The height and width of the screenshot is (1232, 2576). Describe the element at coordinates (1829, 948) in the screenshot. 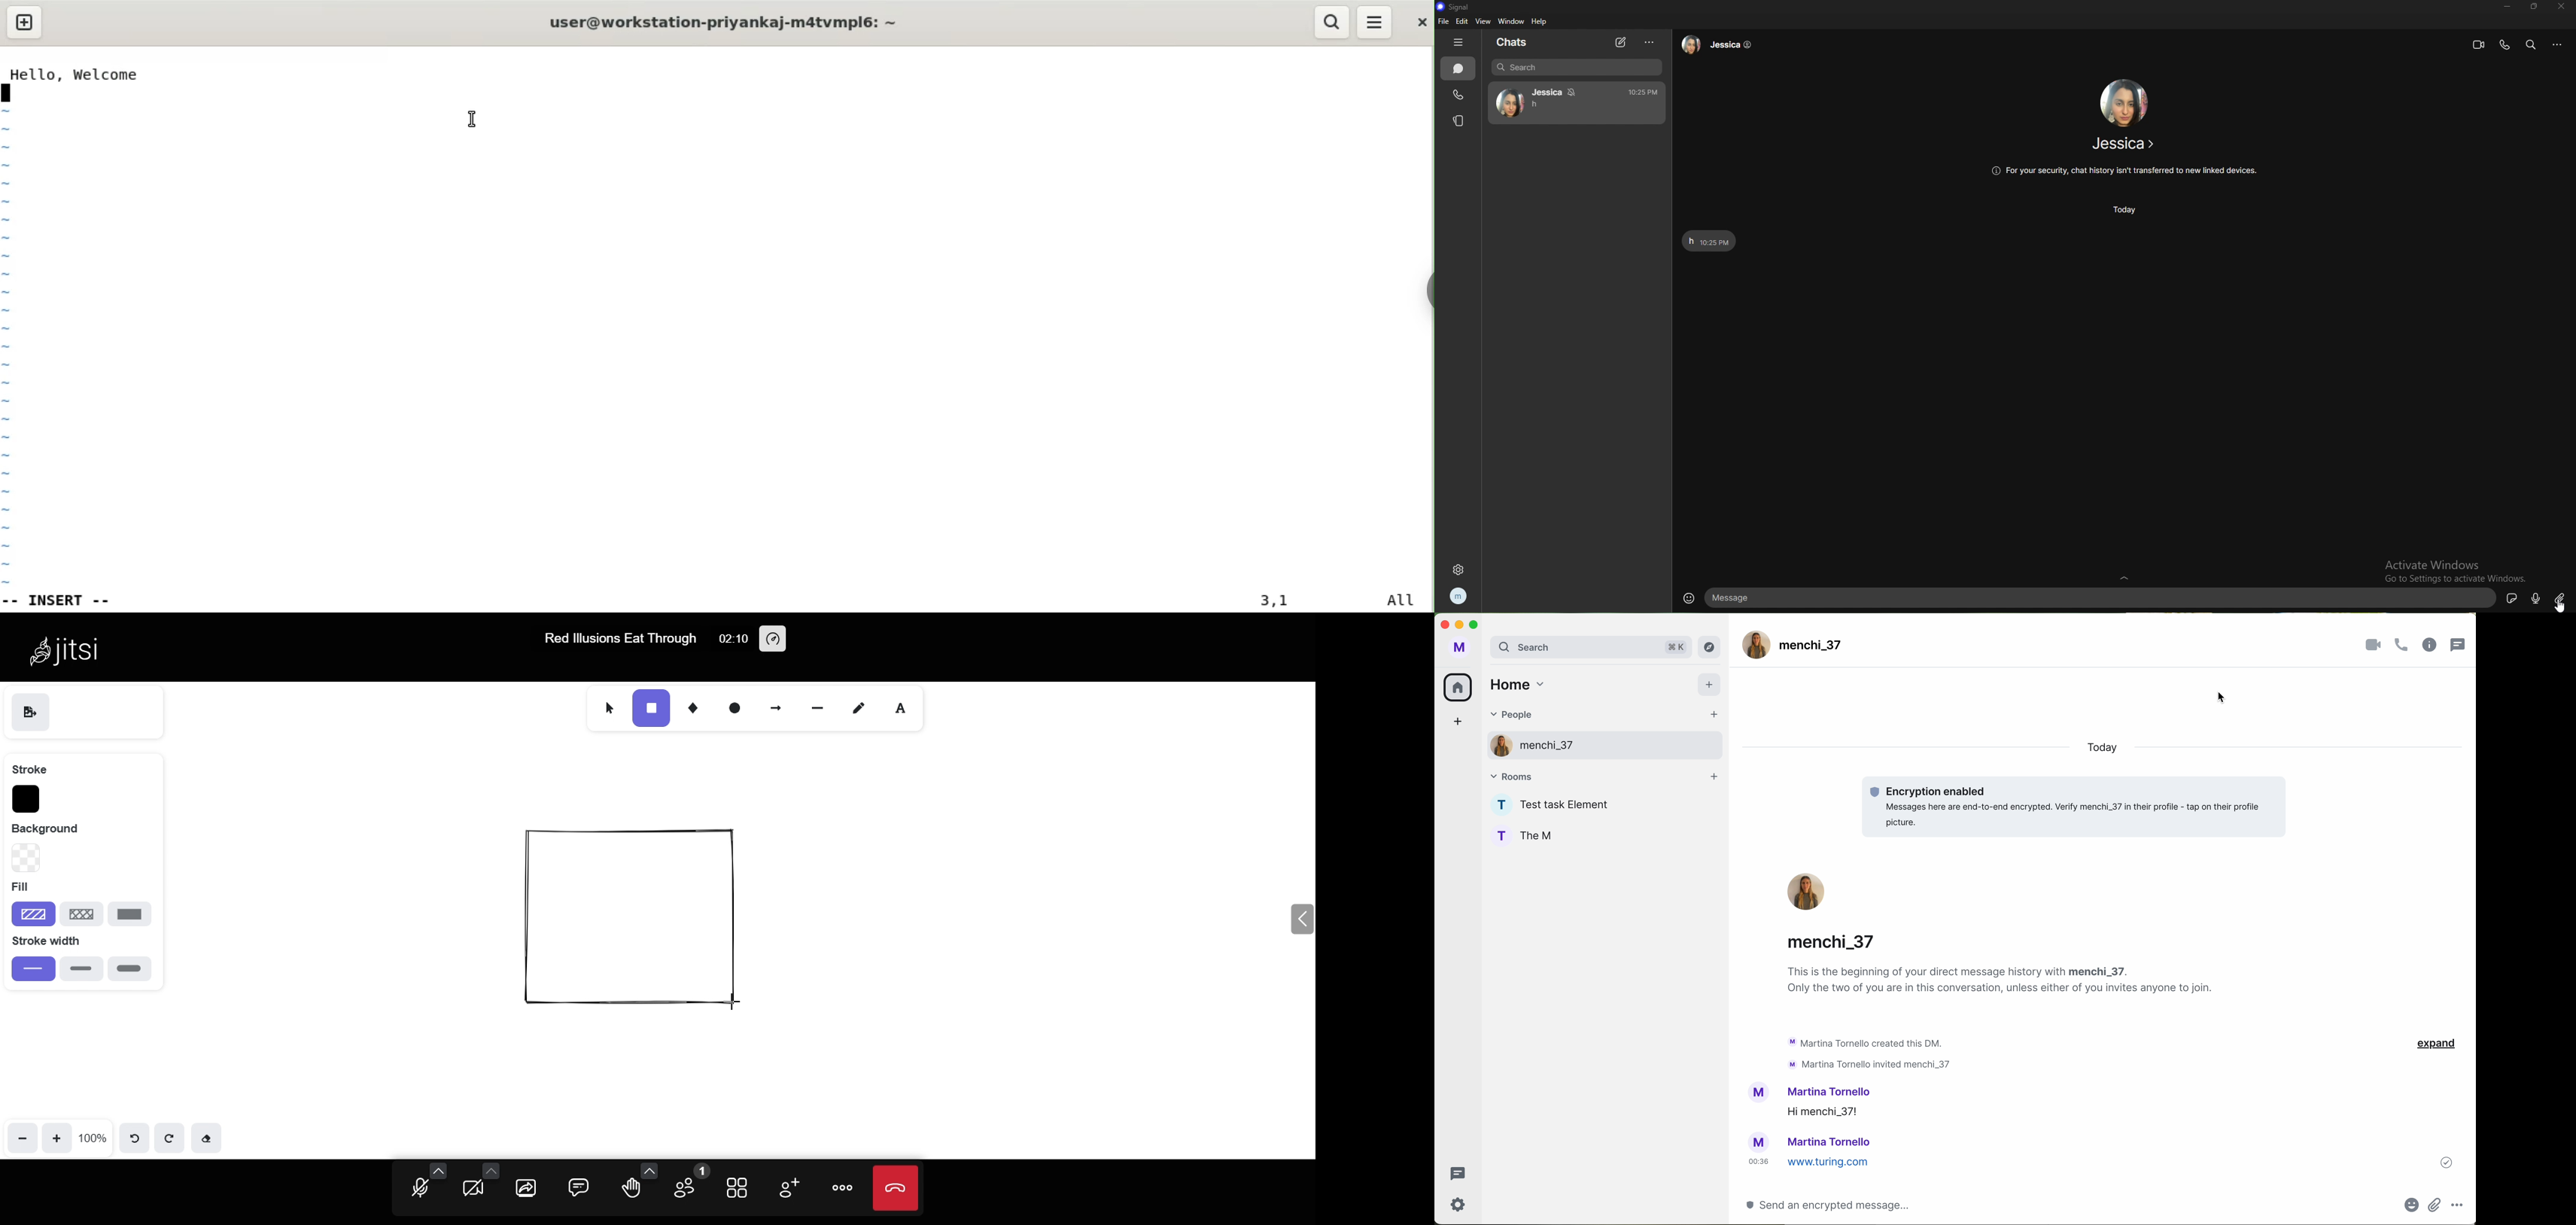

I see `username` at that location.